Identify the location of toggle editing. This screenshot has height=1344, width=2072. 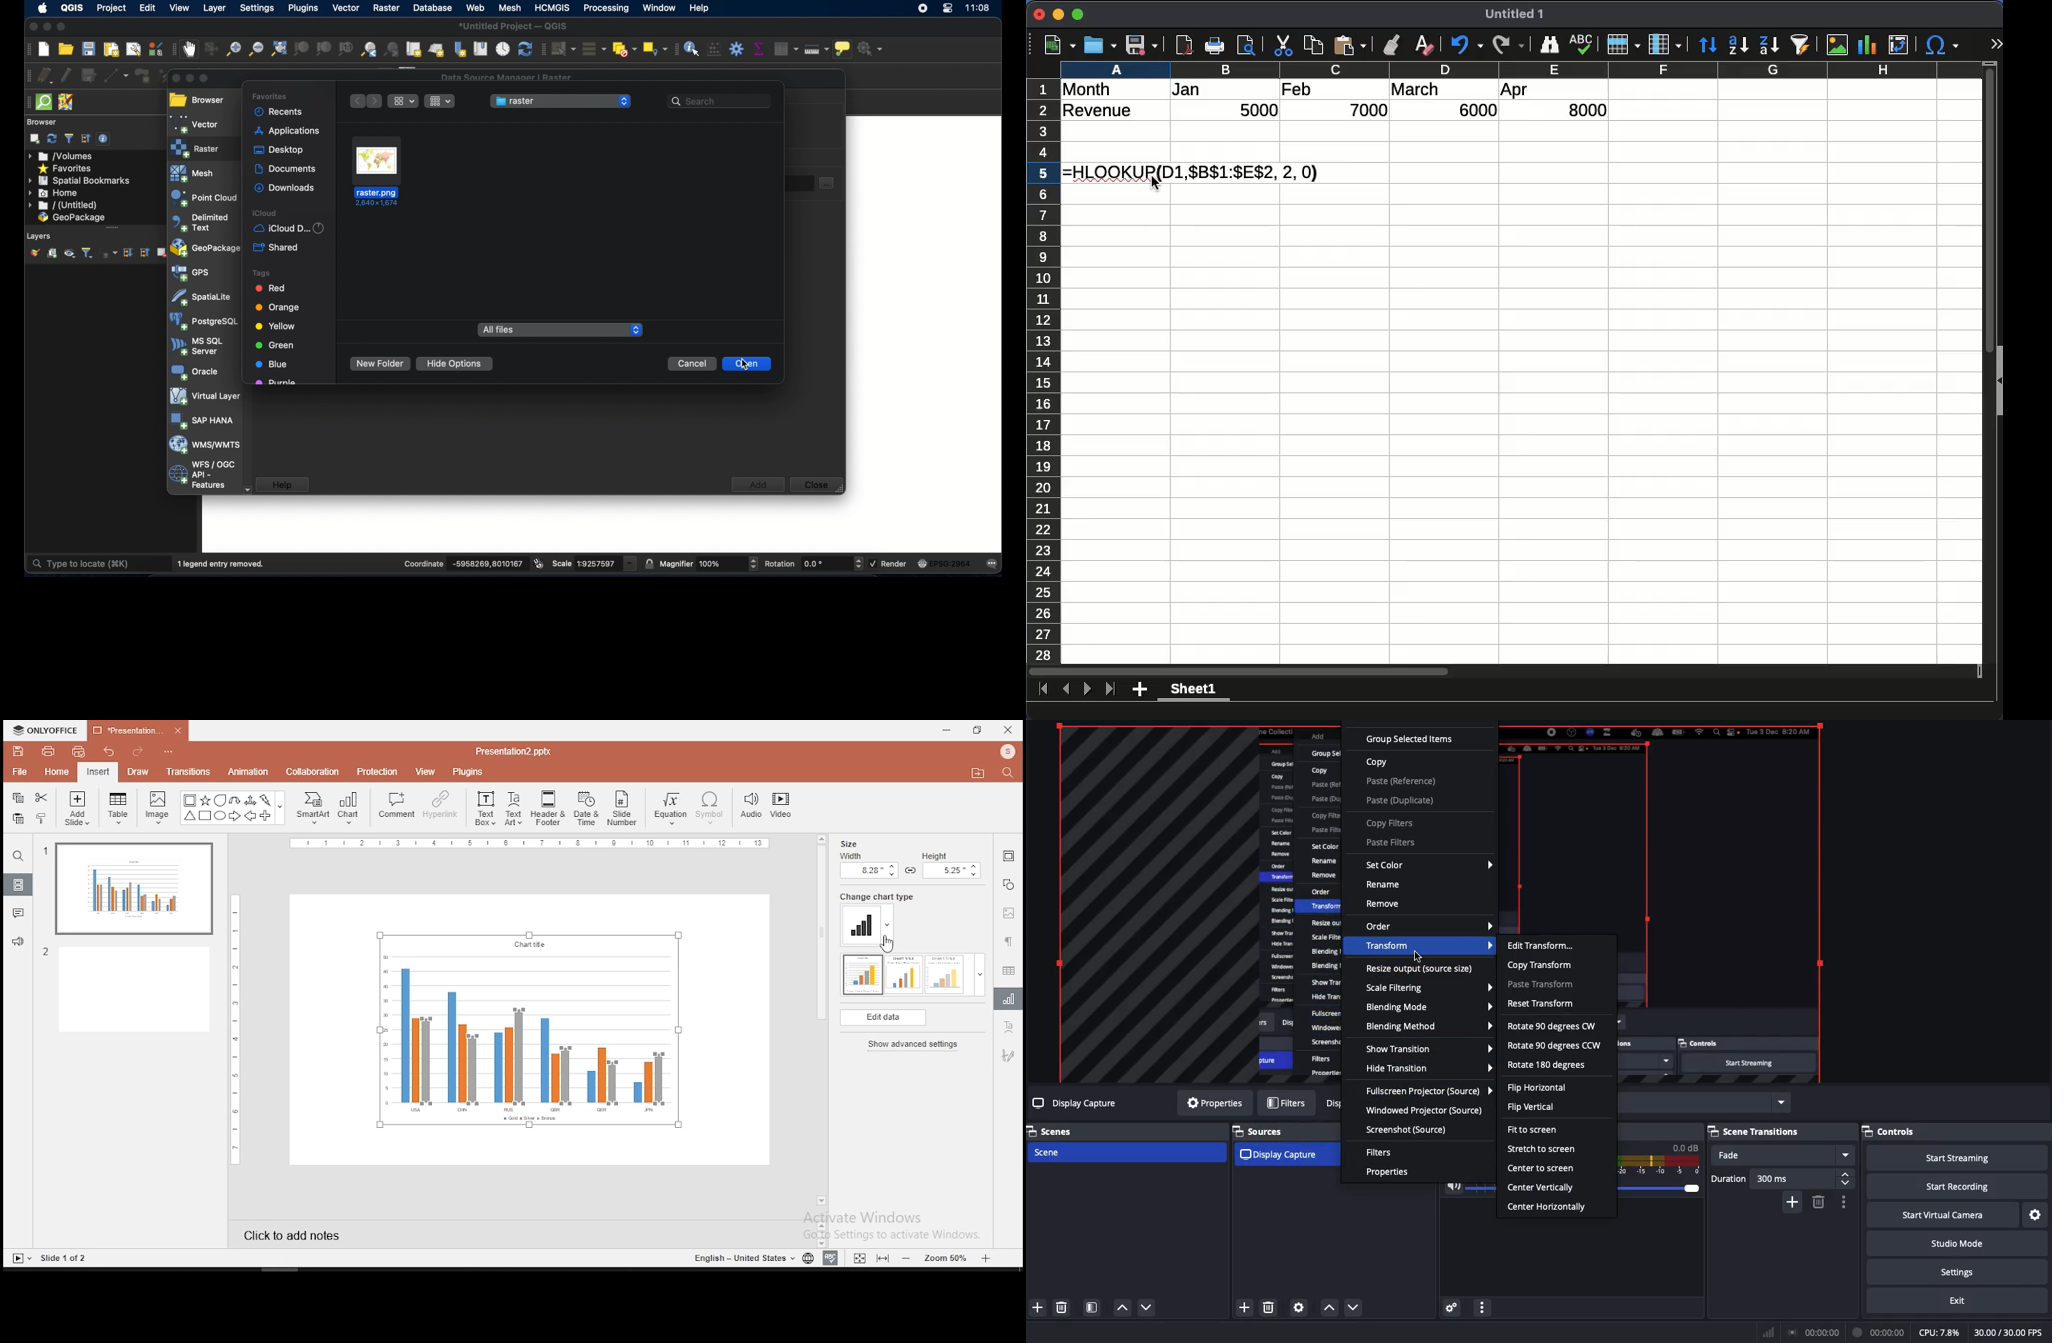
(67, 74).